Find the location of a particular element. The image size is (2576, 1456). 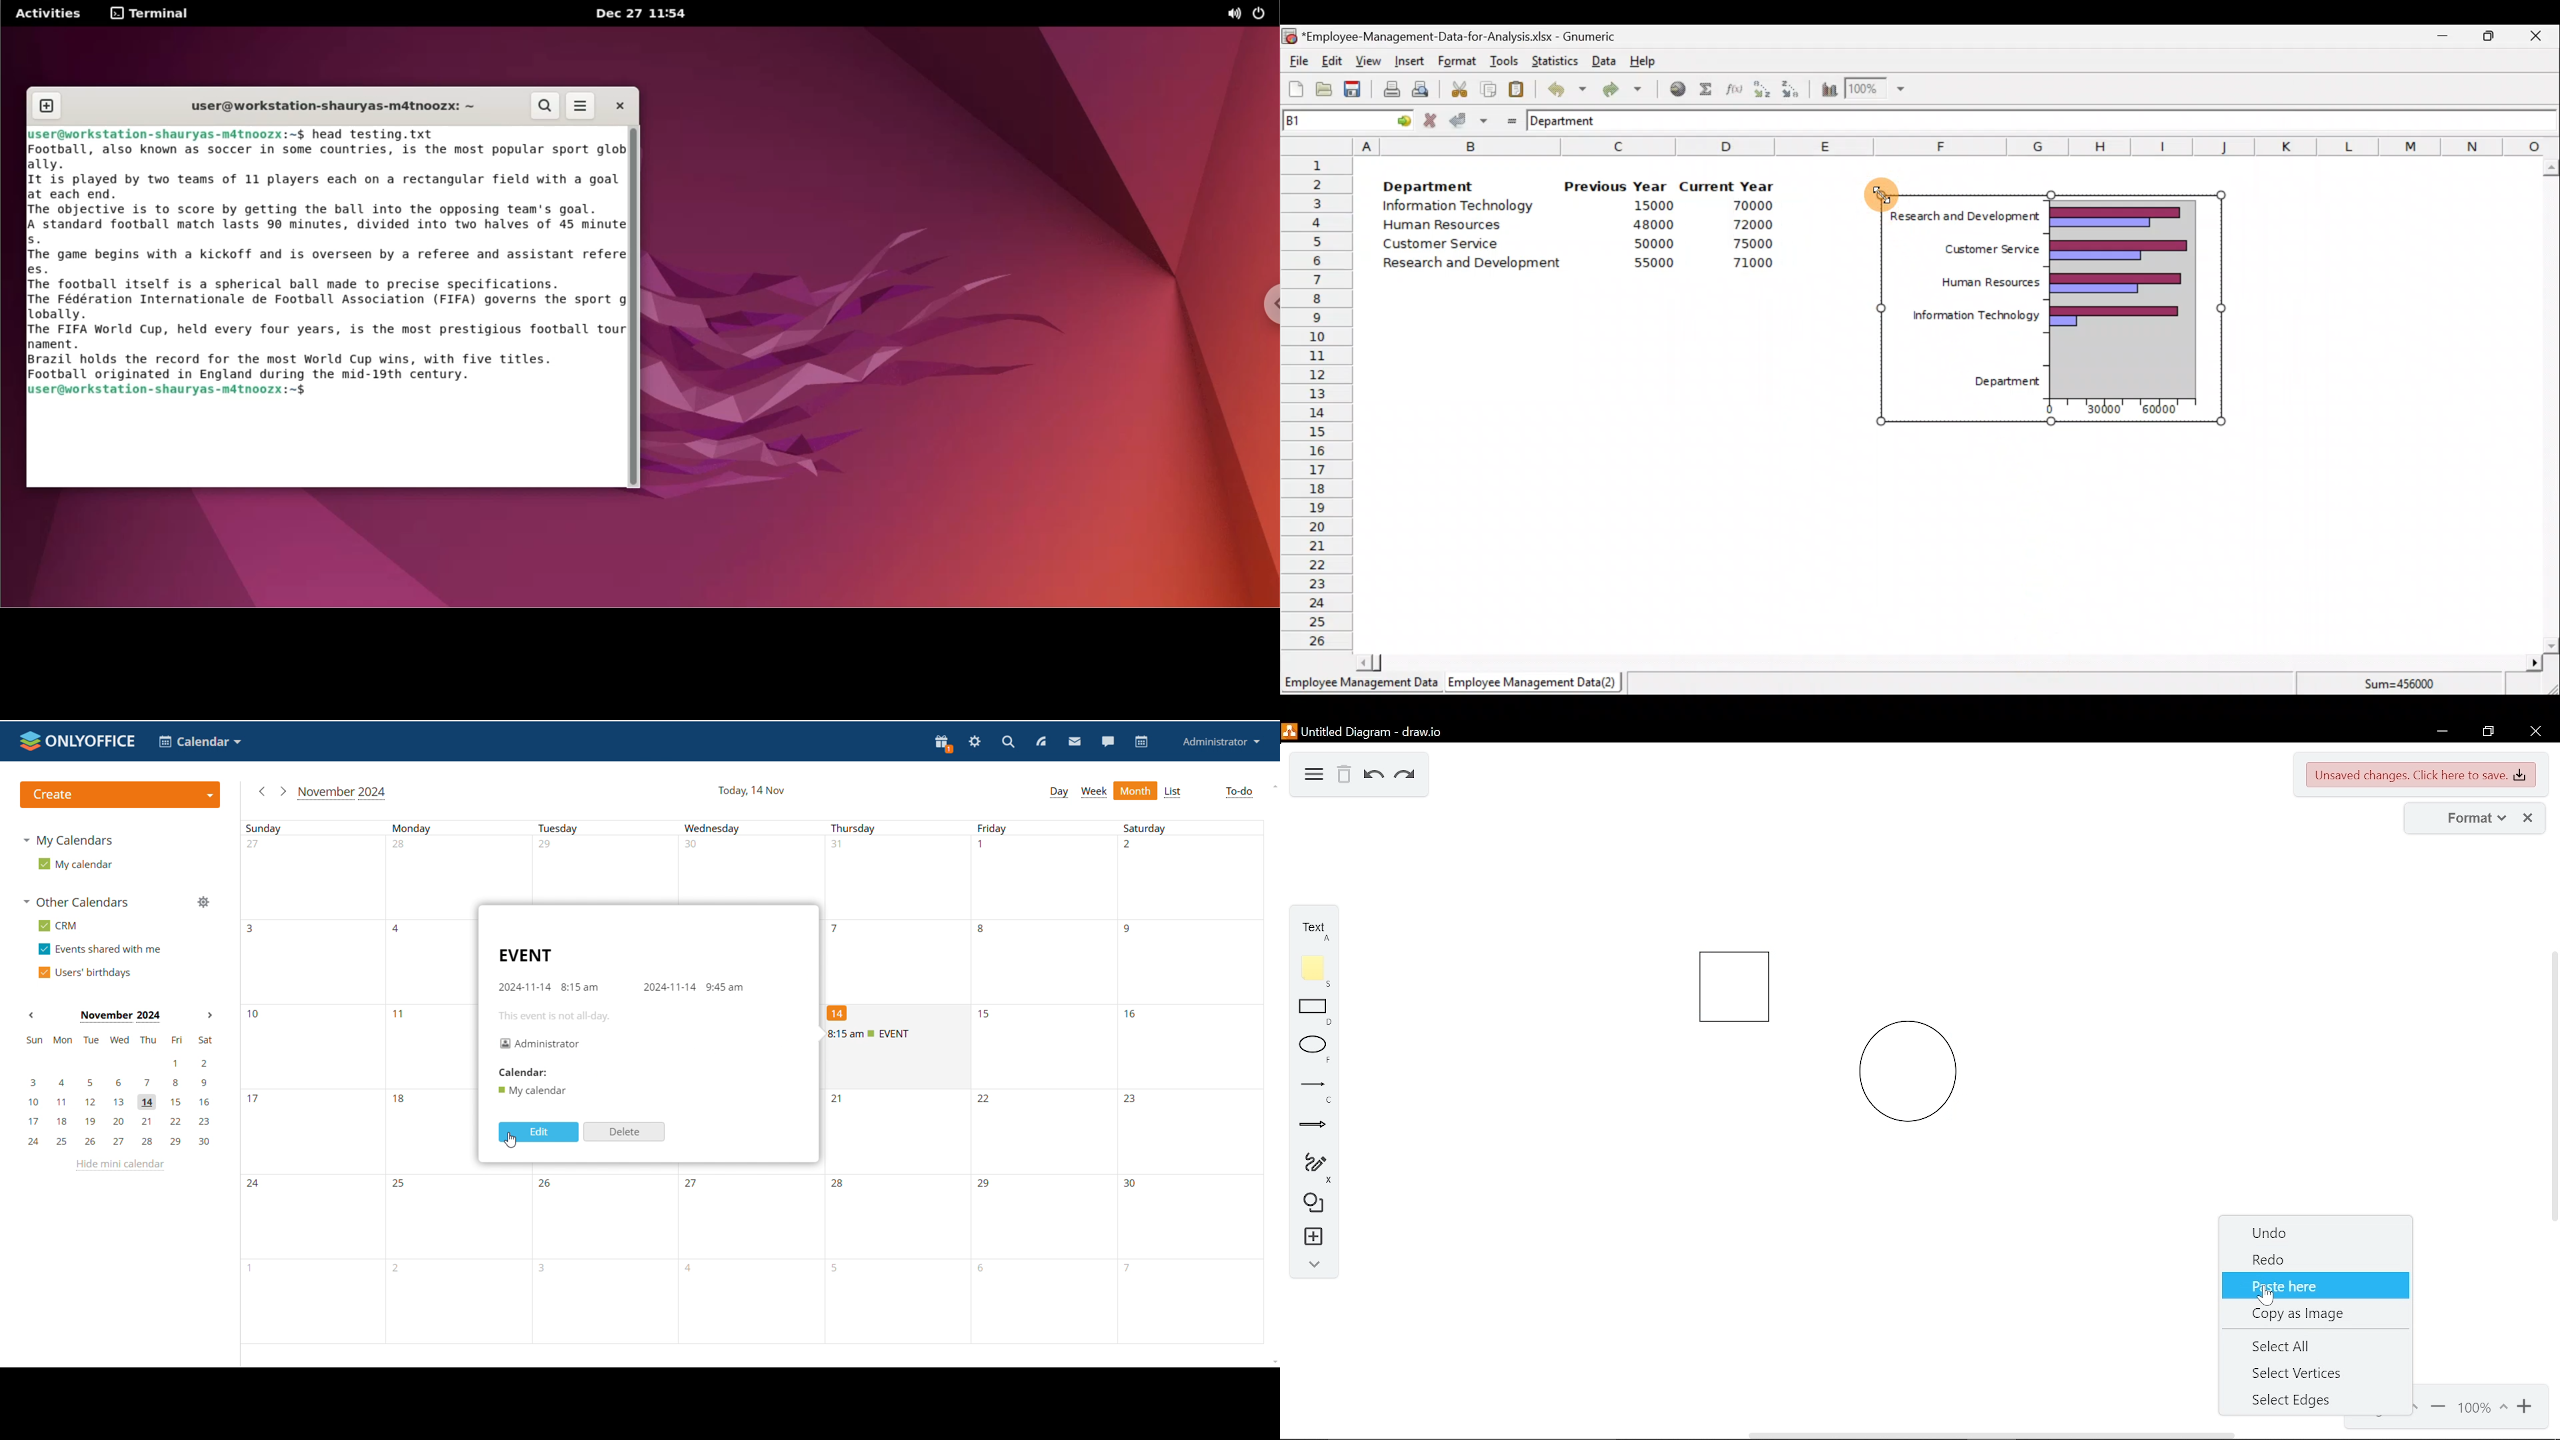

Data is located at coordinates (1604, 61).